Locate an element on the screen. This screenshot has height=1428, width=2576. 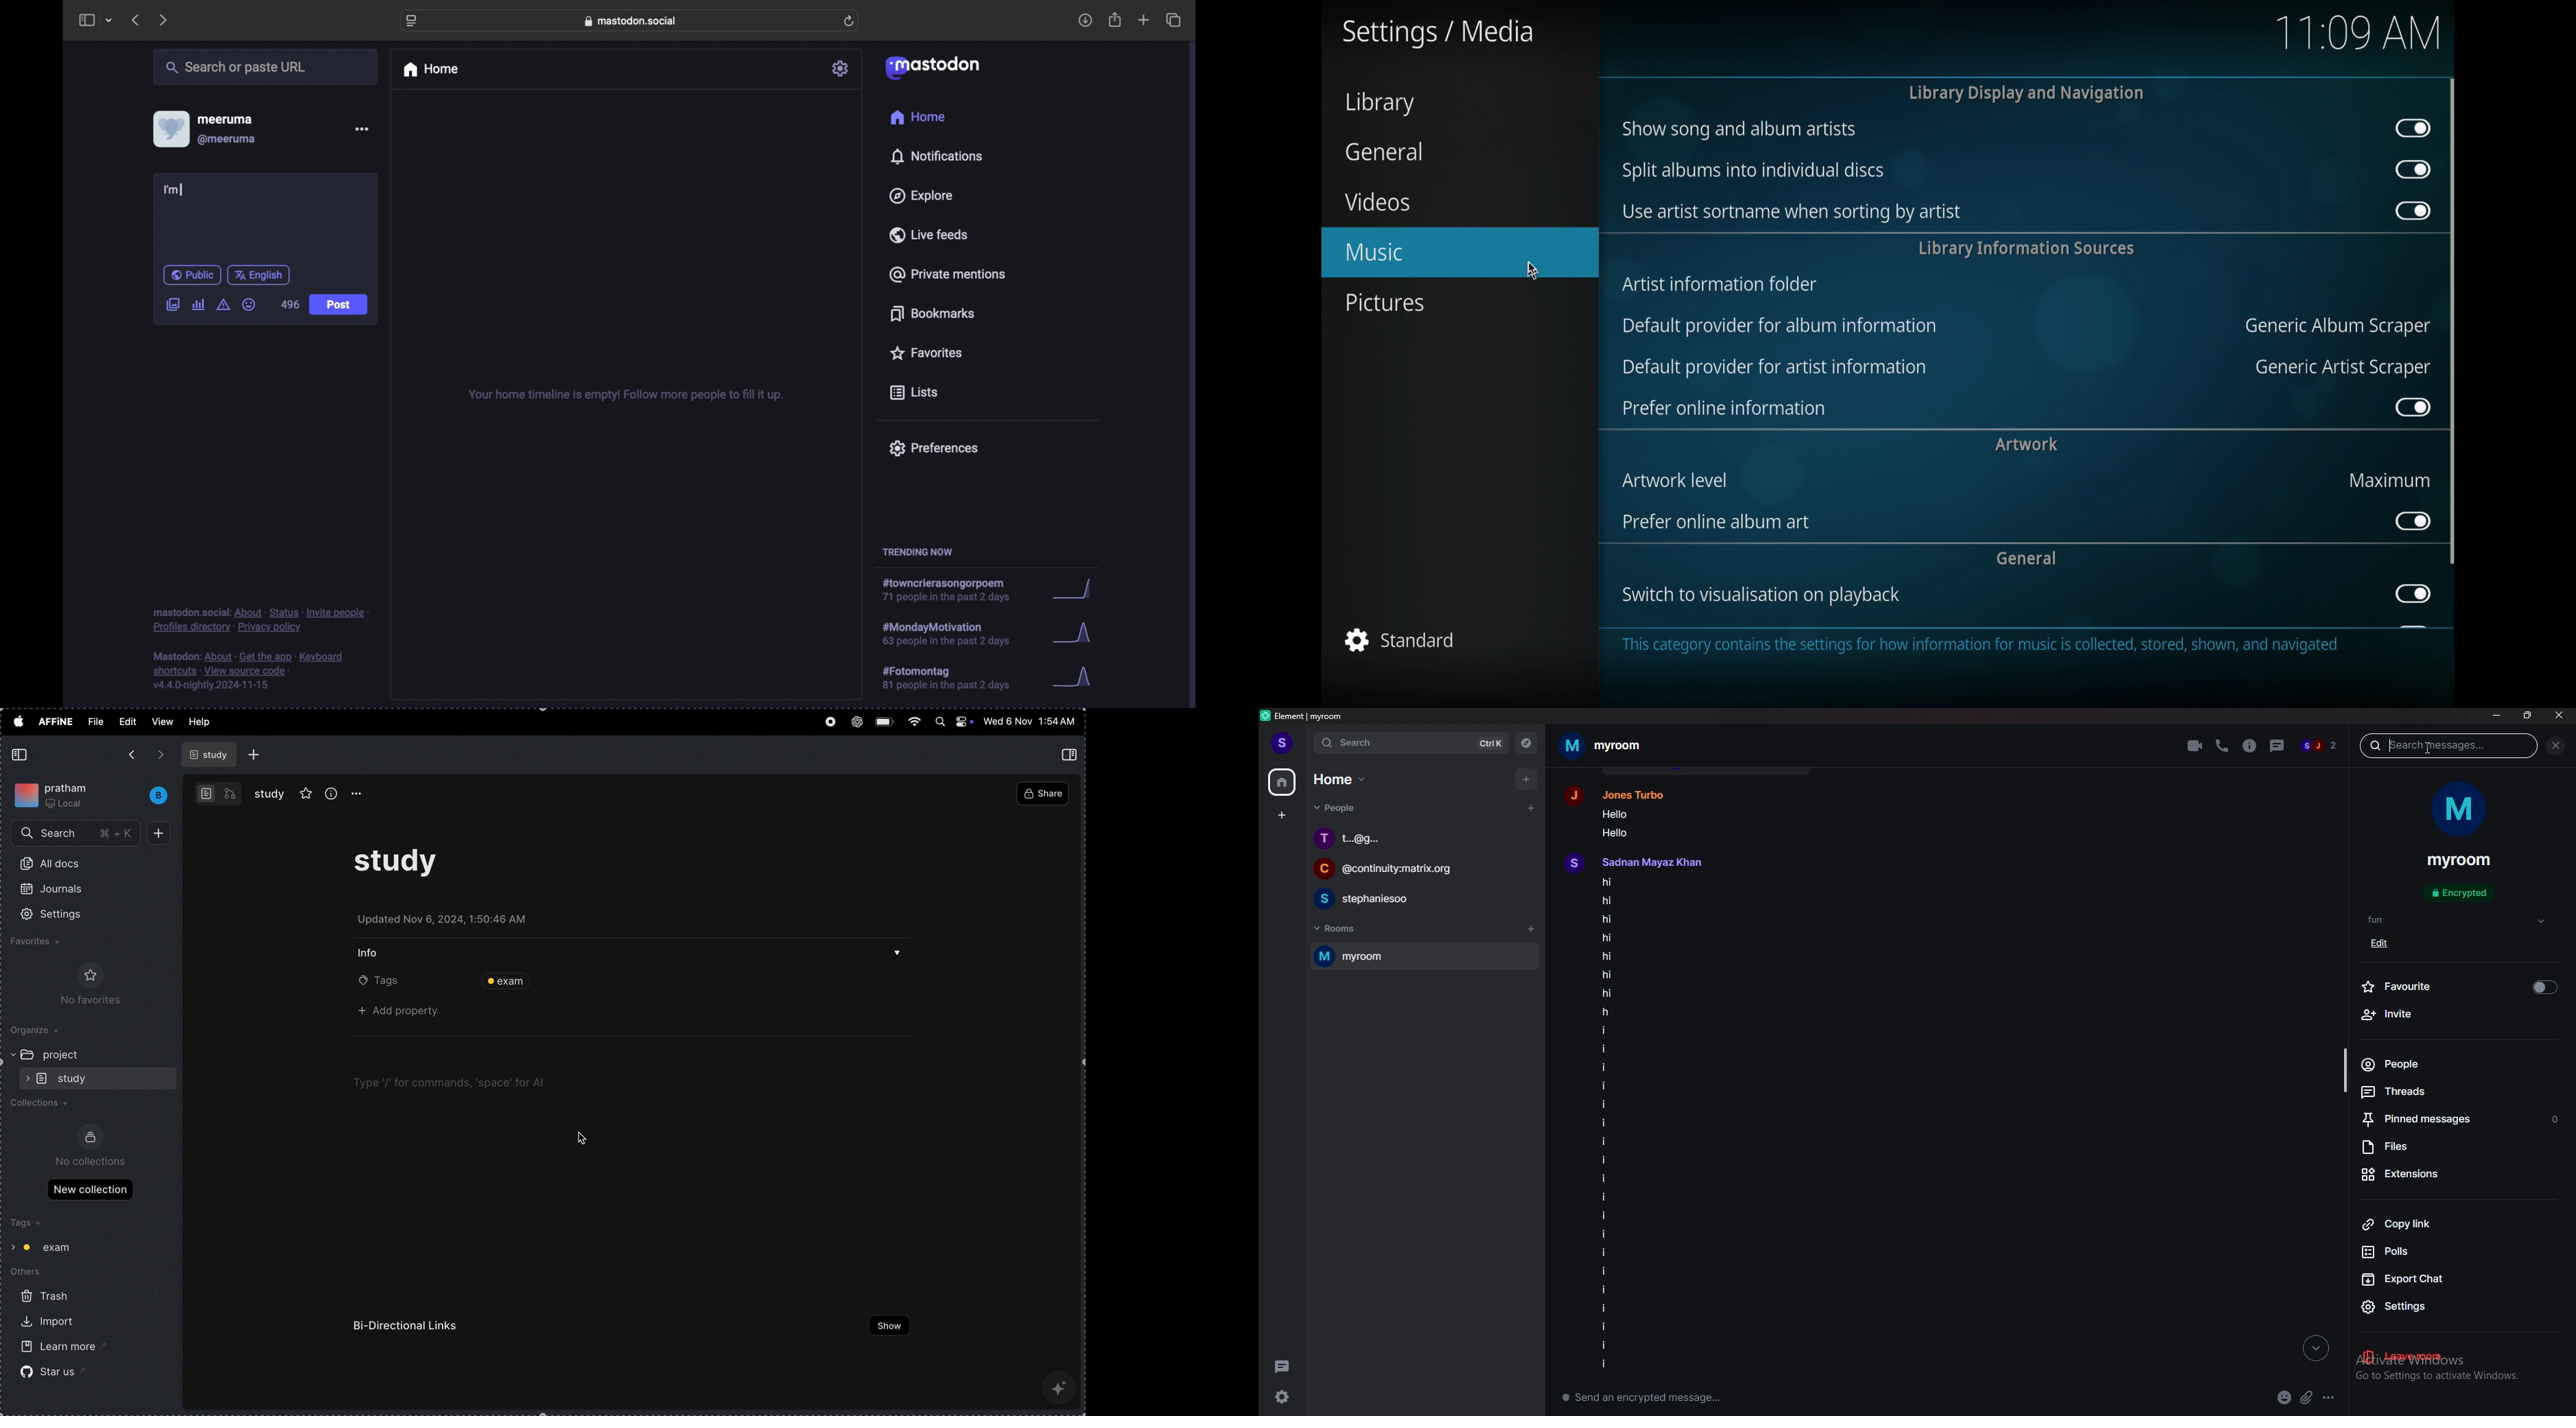
add content warning is located at coordinates (225, 305).